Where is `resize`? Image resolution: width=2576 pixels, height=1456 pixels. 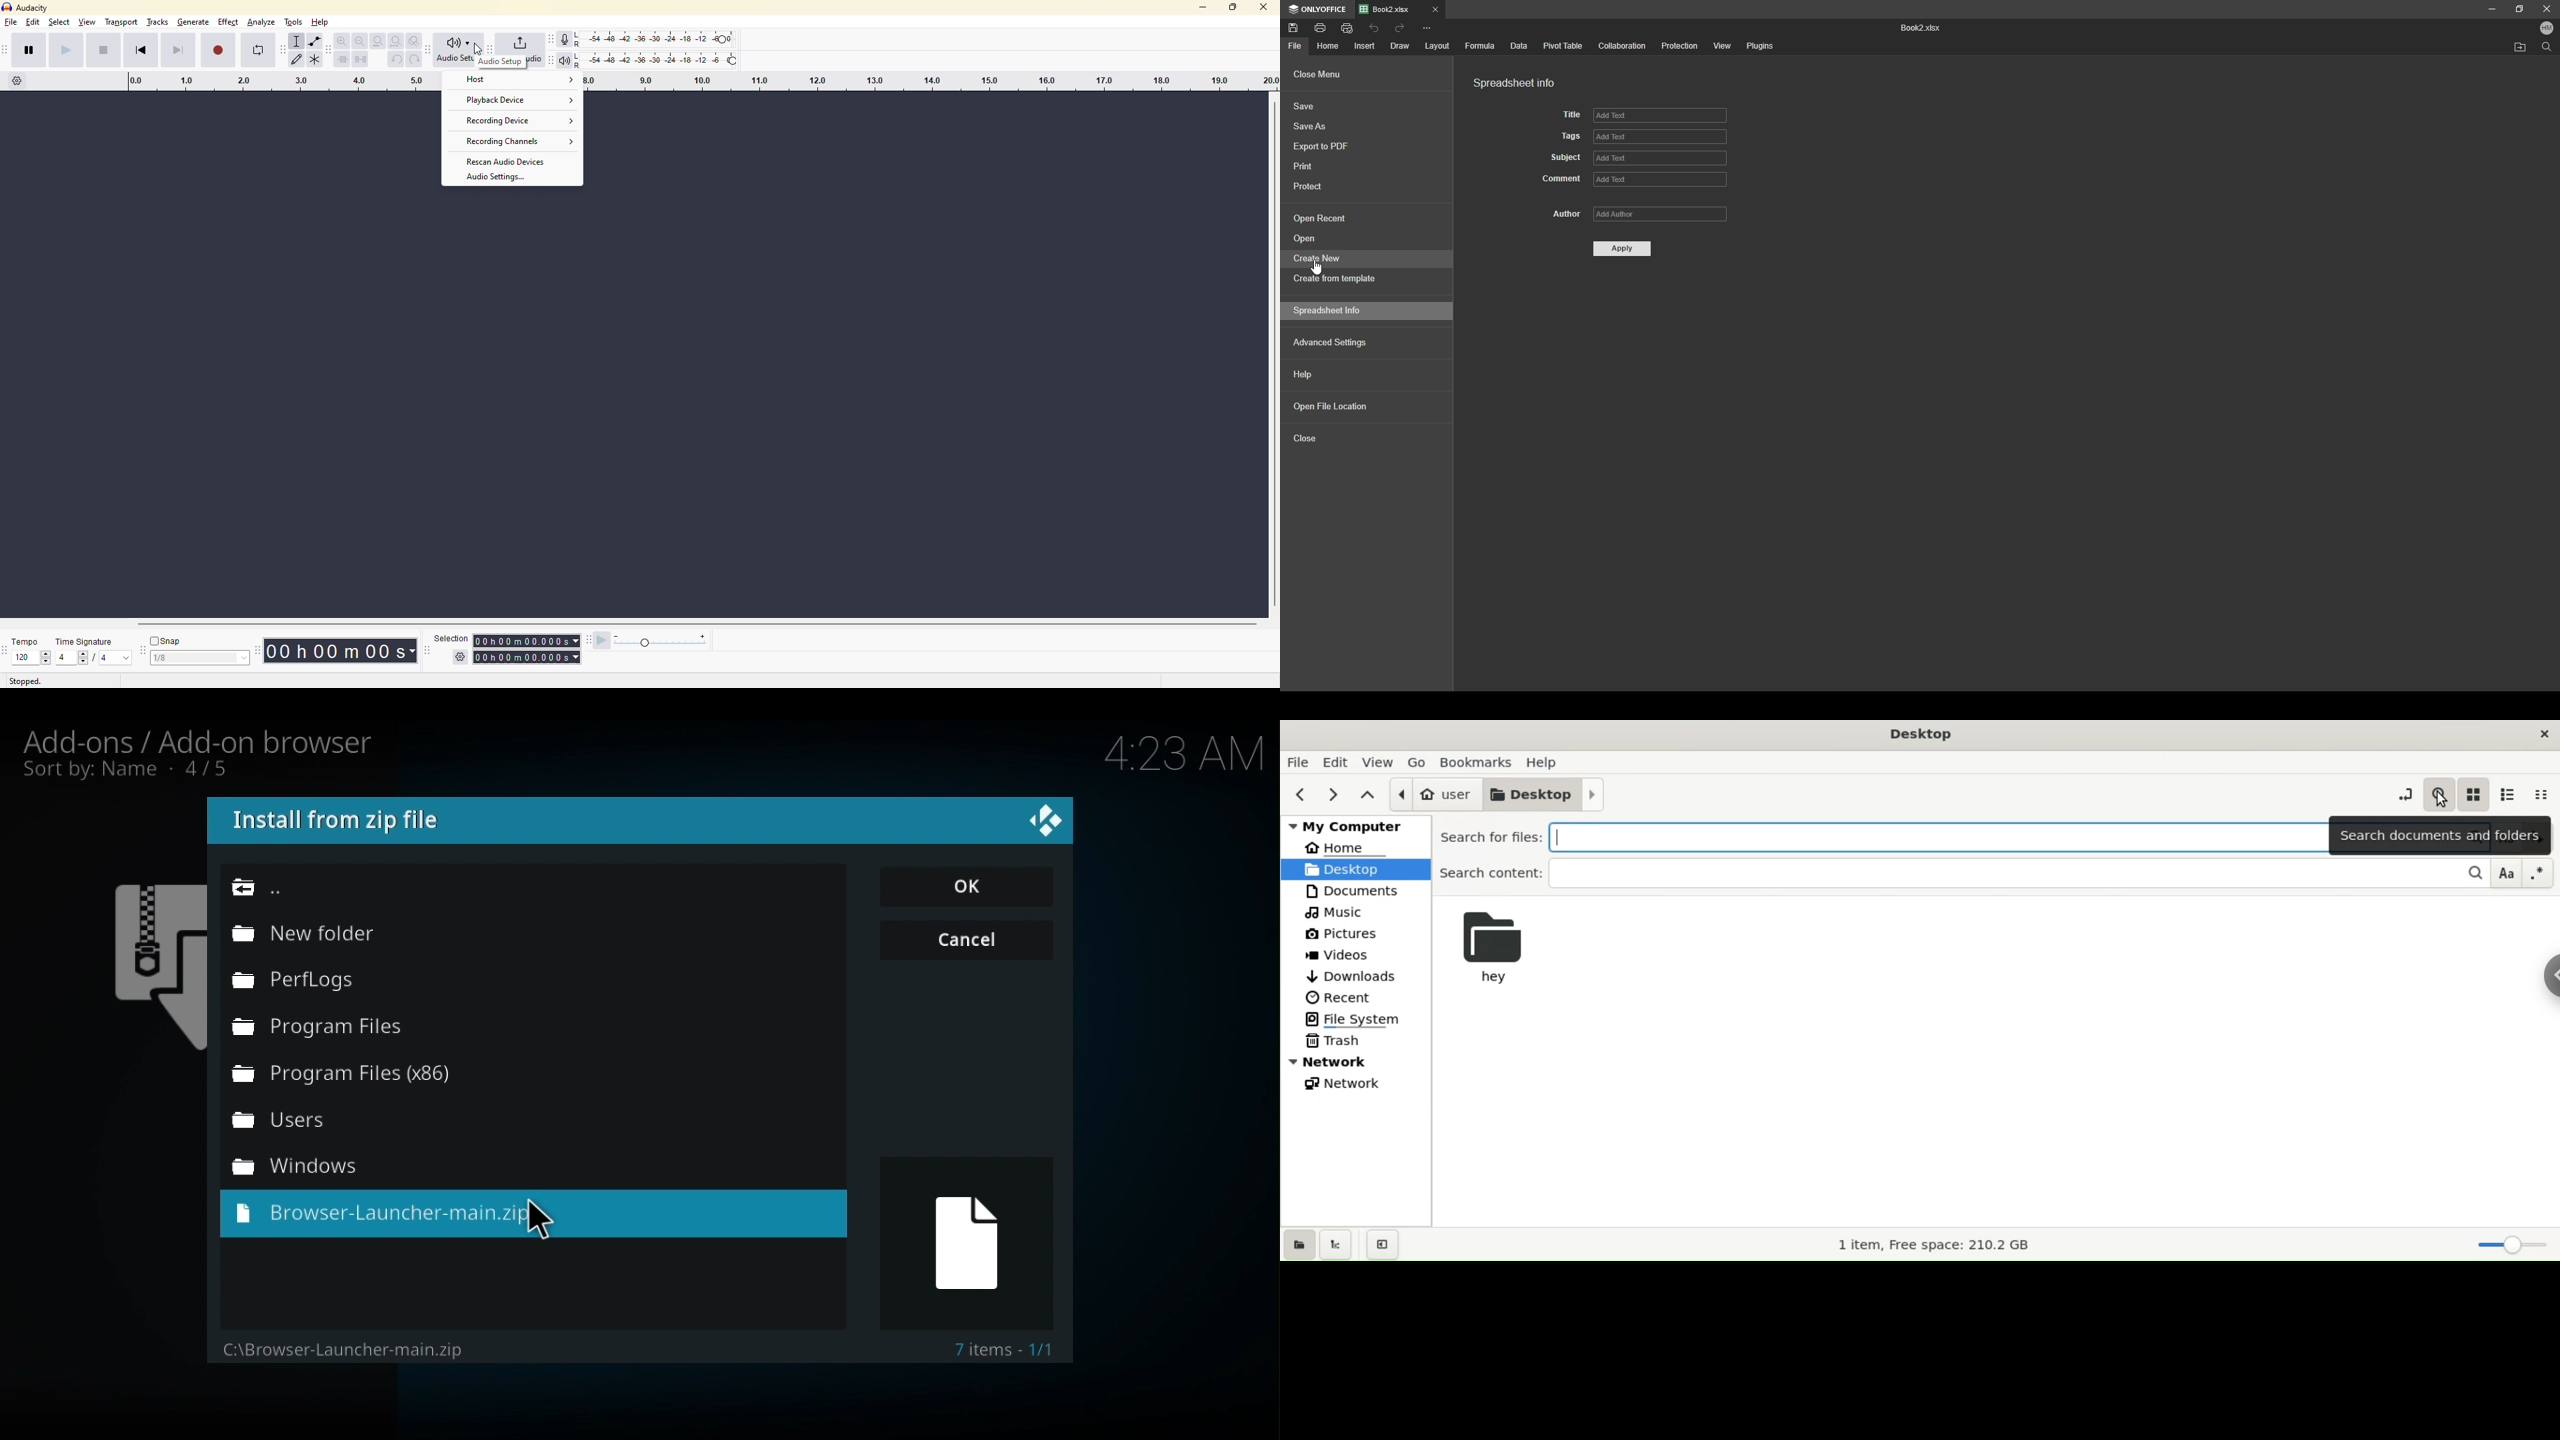
resize is located at coordinates (2521, 8).